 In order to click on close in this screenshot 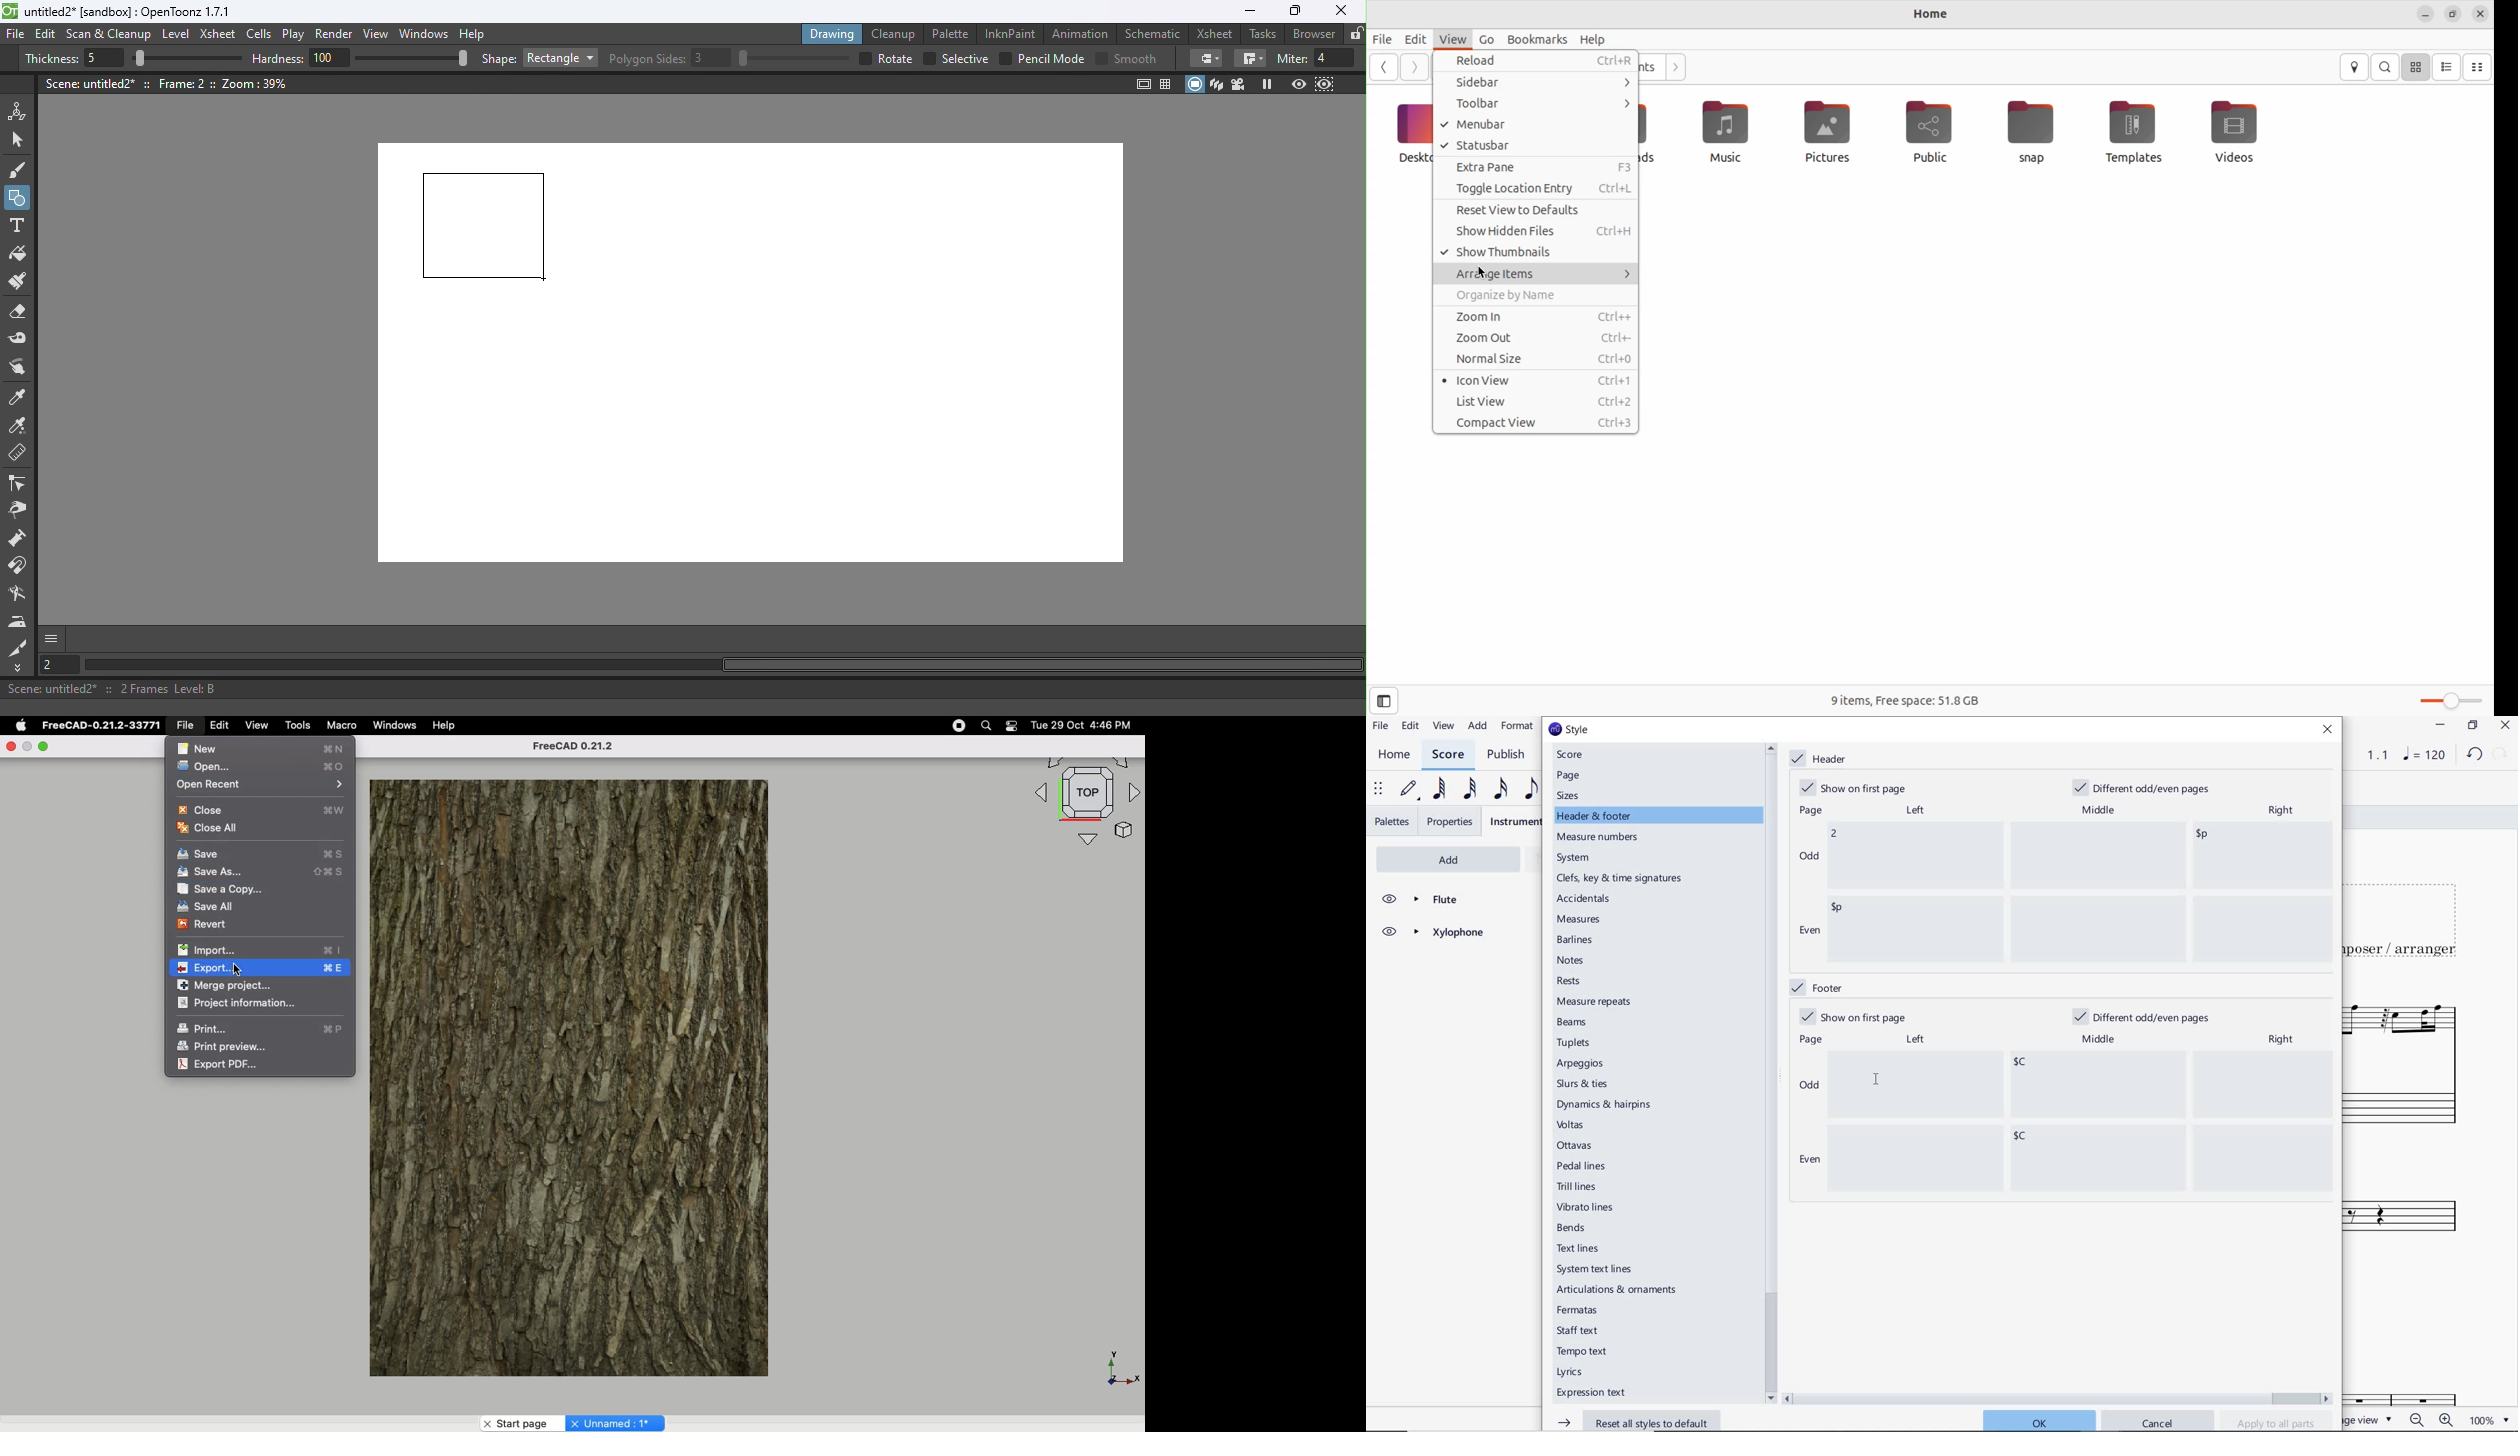, I will do `click(2331, 731)`.